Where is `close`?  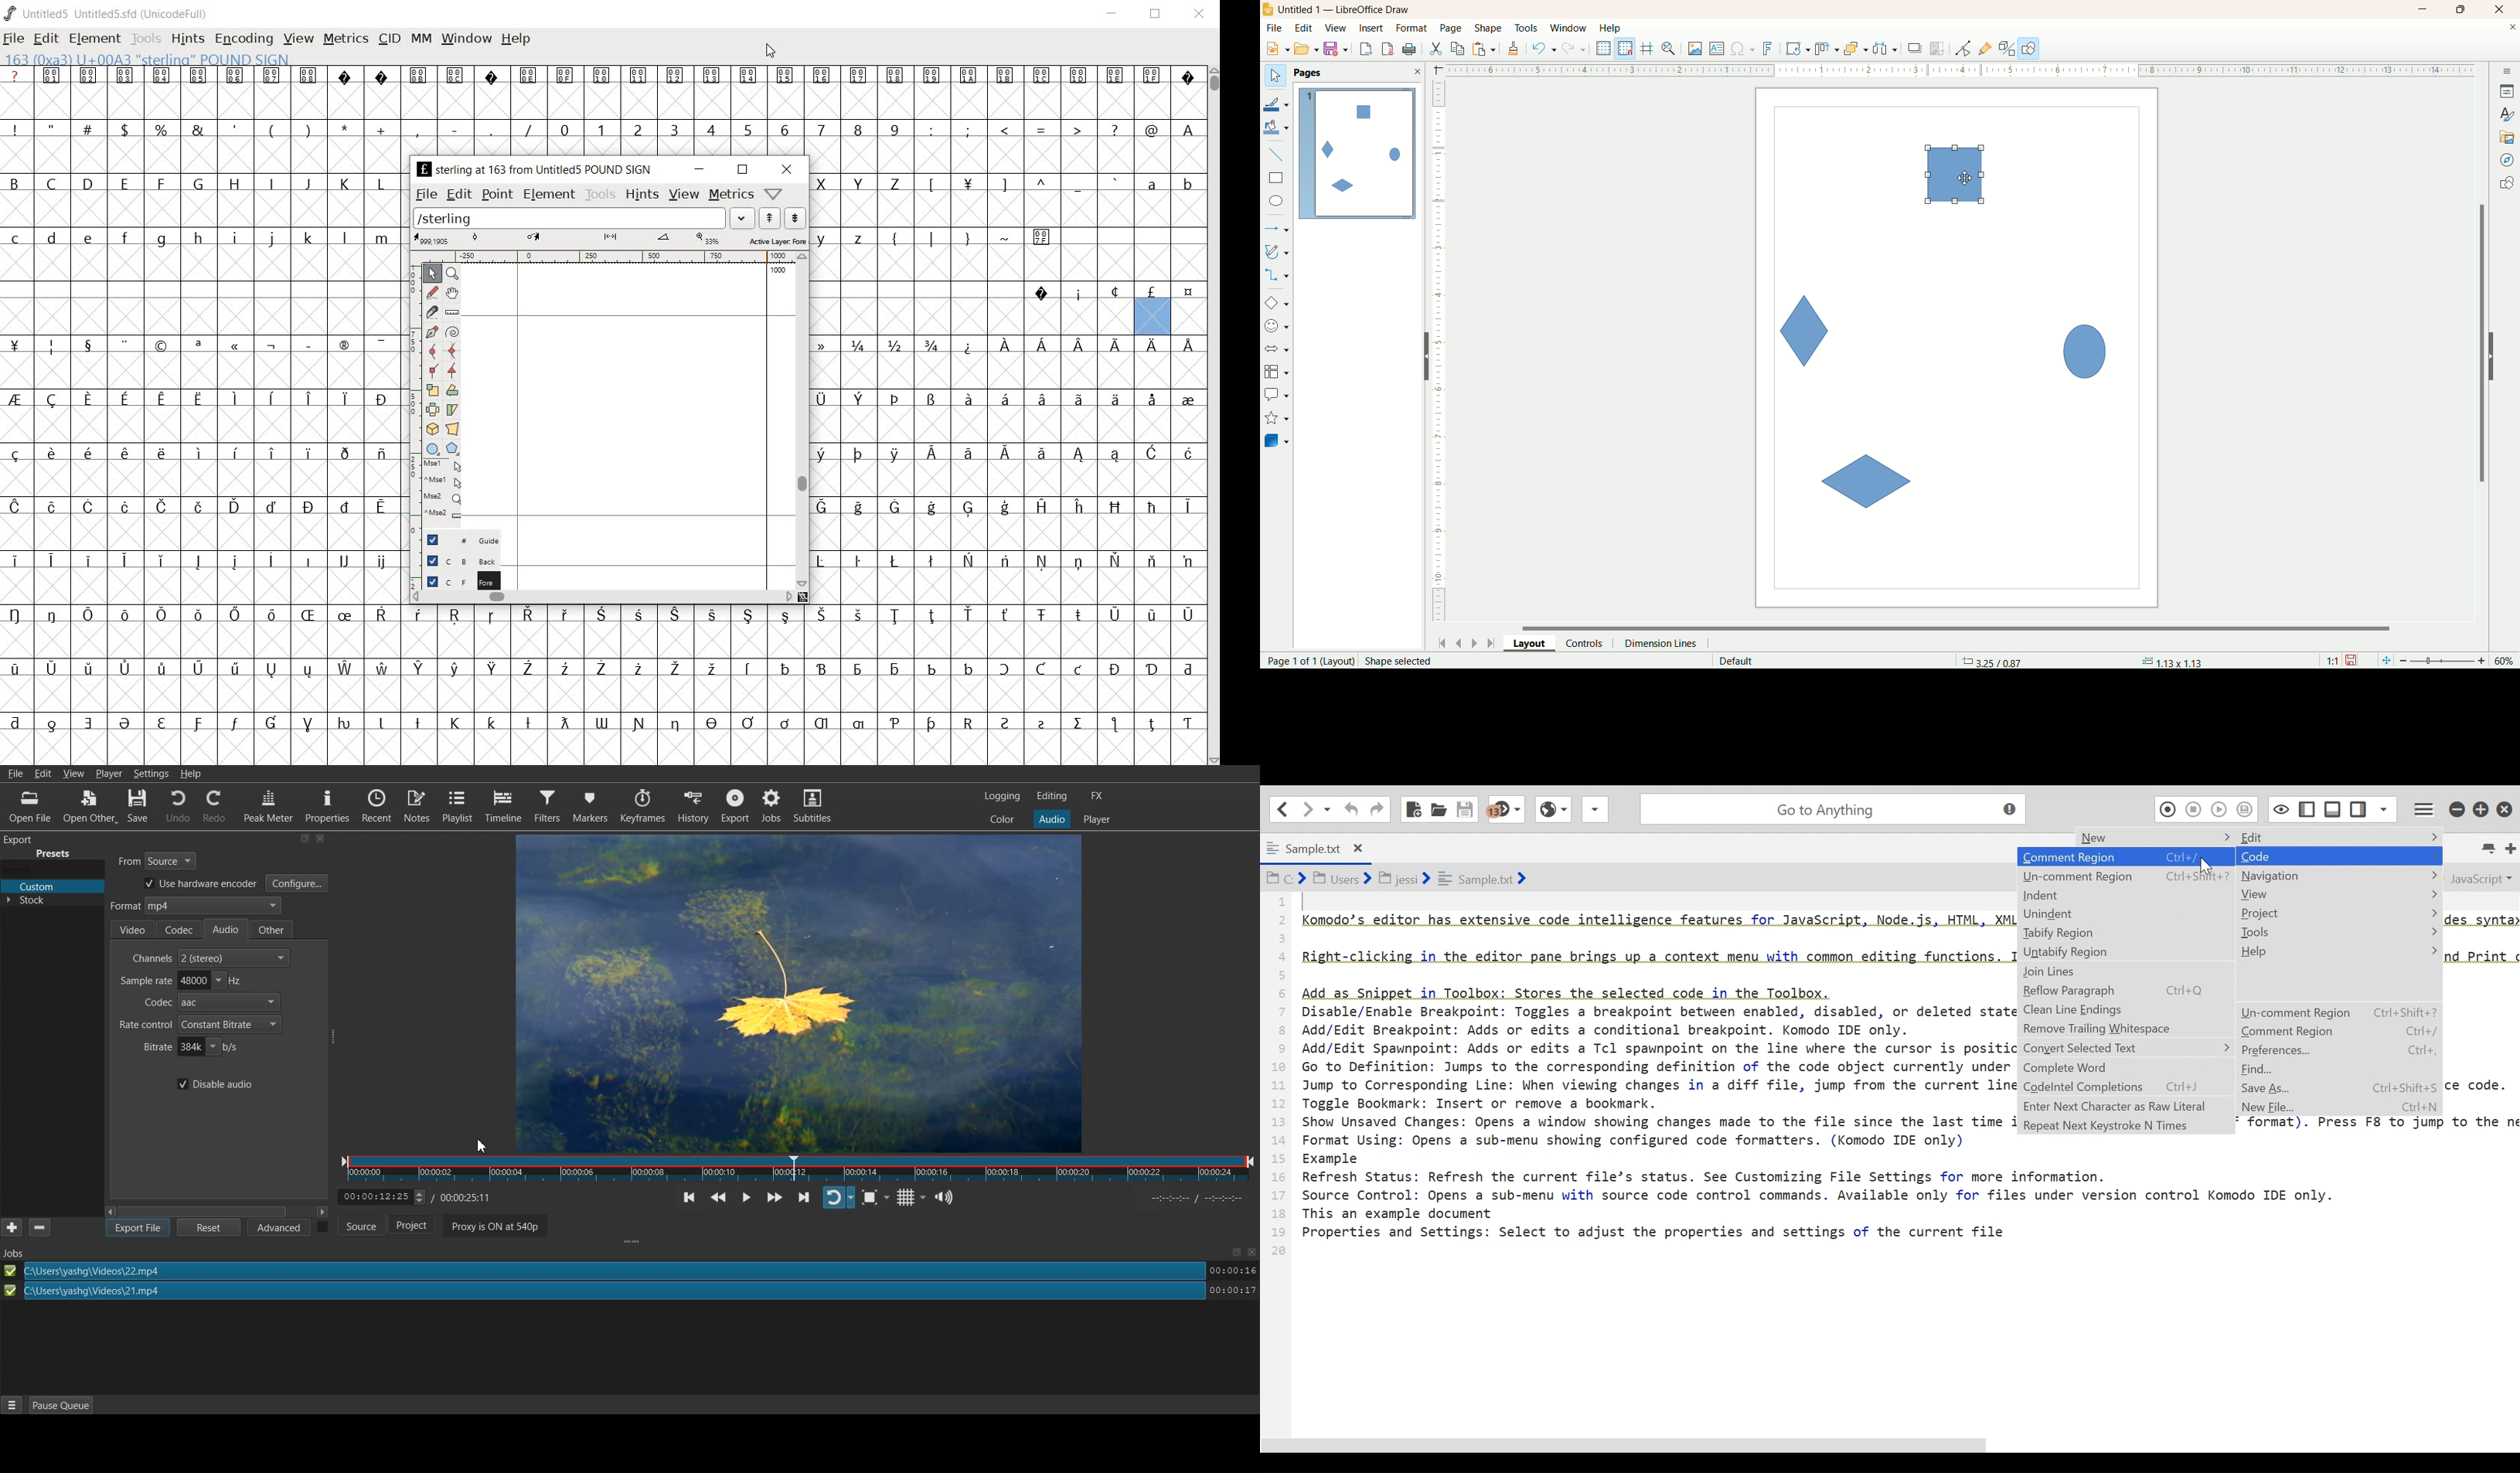
close is located at coordinates (2502, 10).